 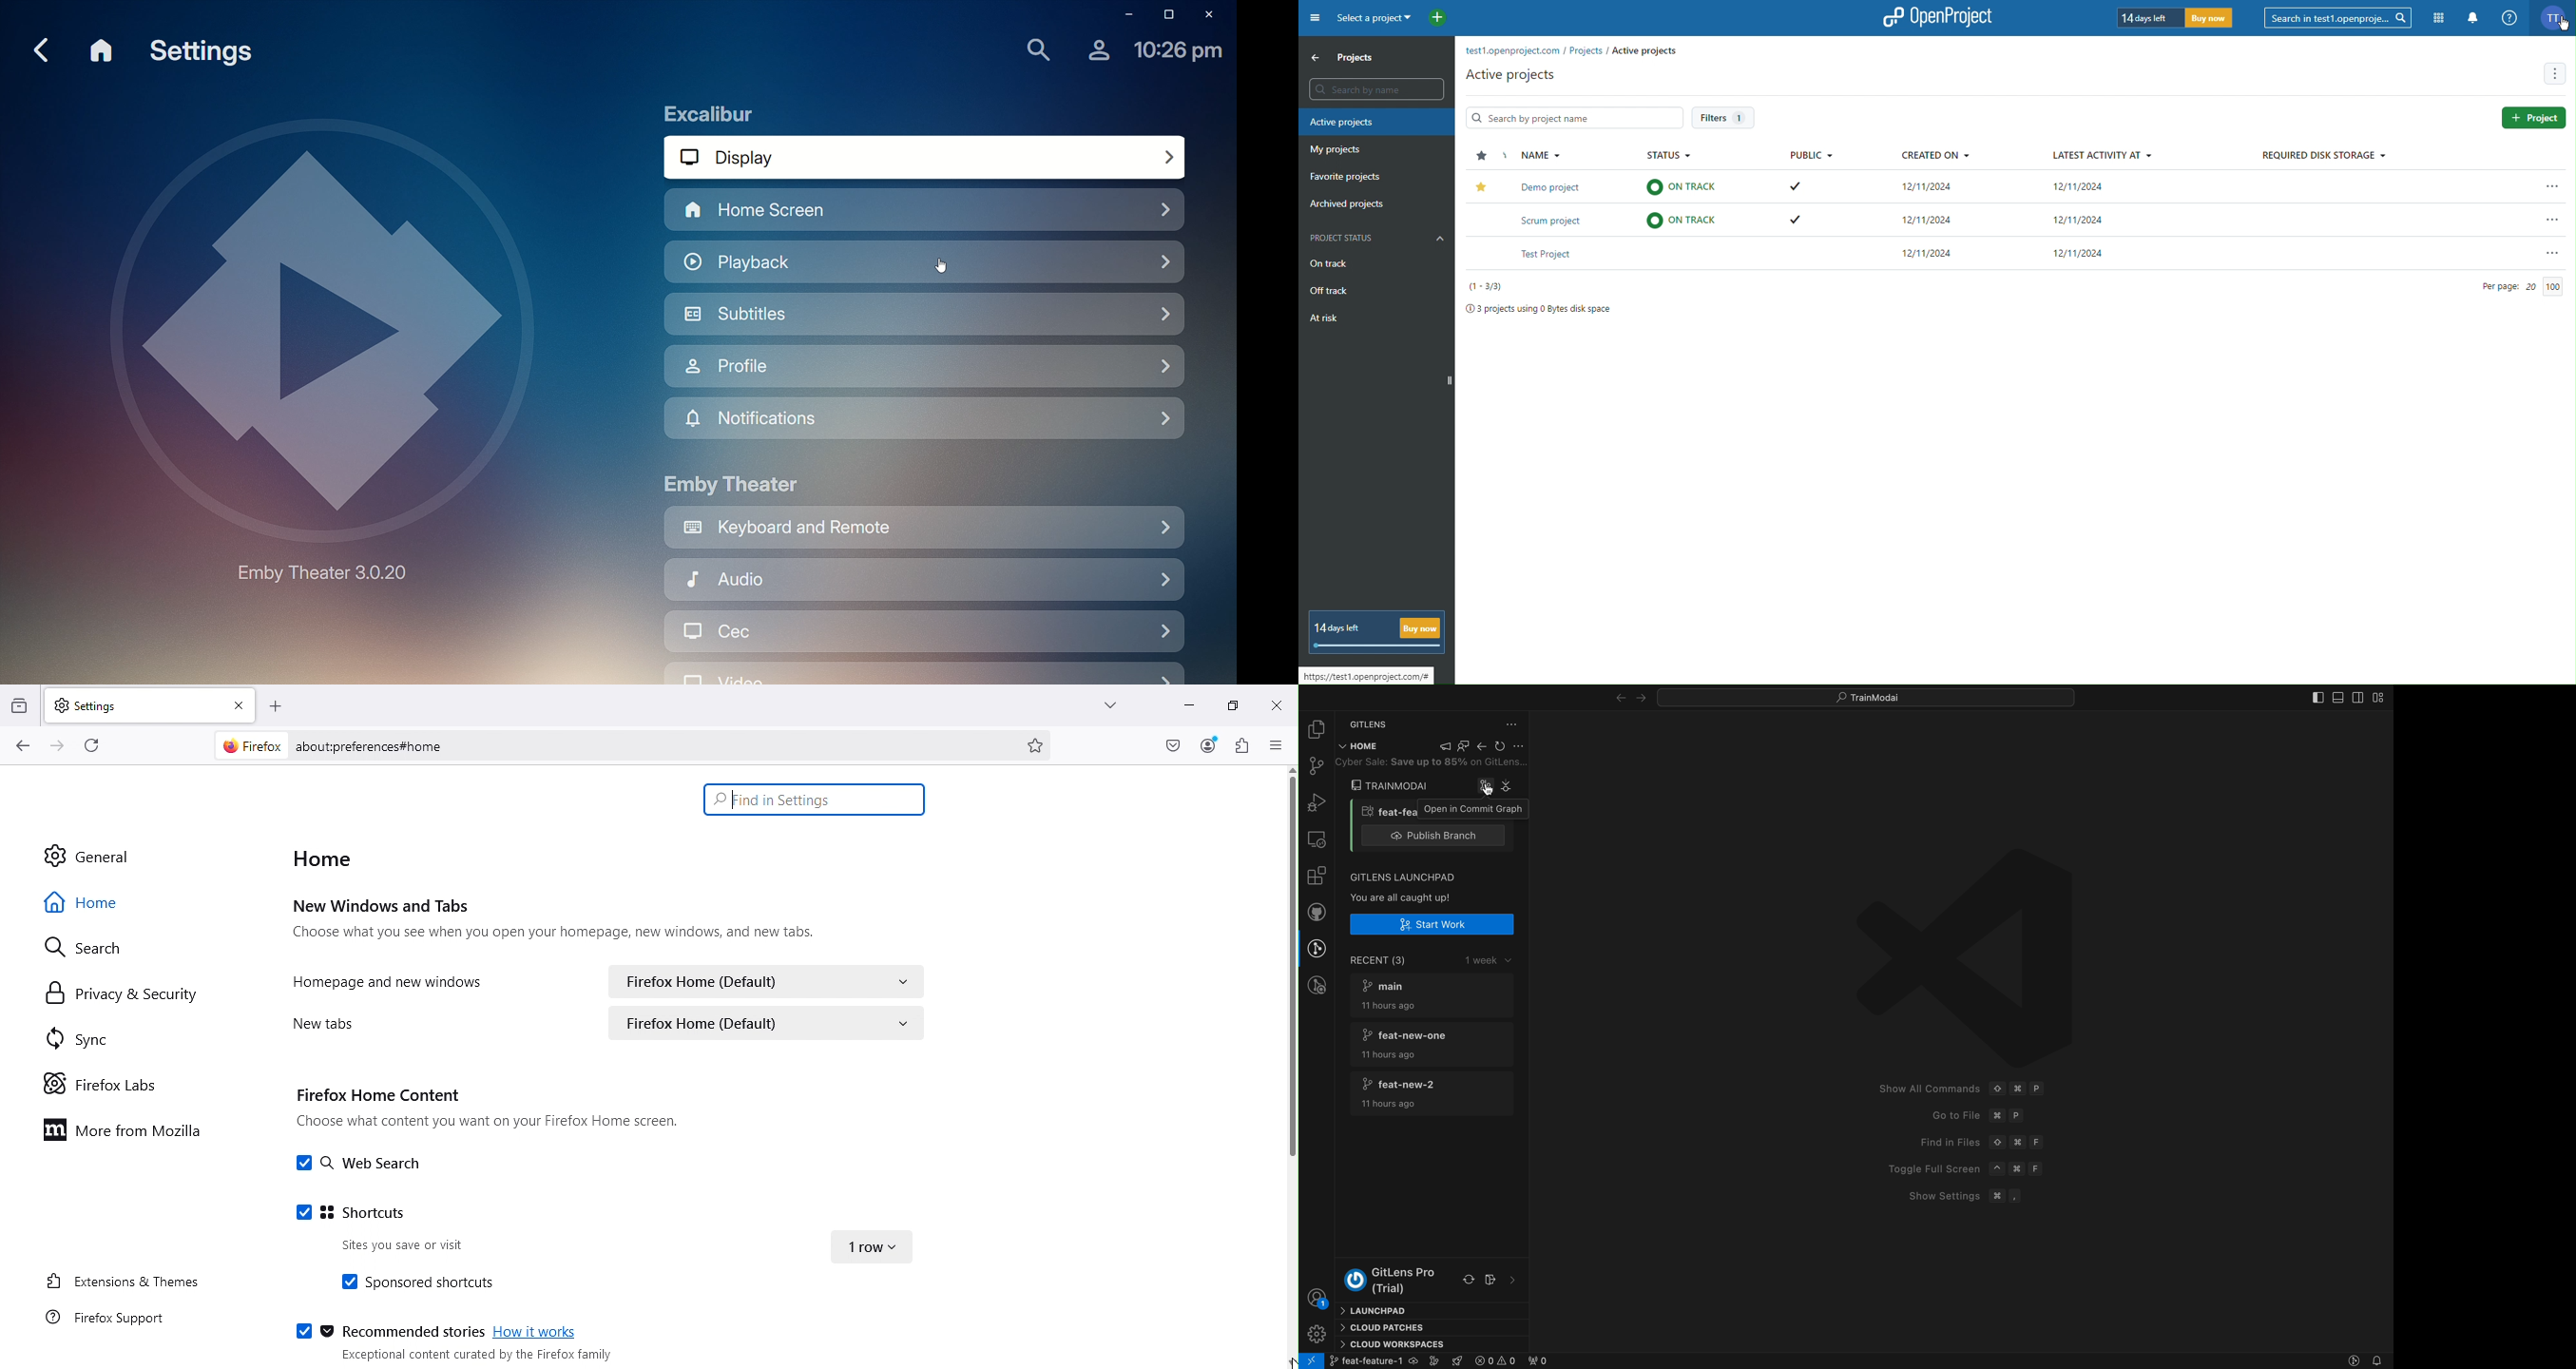 I want to click on Web search, so click(x=360, y=1165).